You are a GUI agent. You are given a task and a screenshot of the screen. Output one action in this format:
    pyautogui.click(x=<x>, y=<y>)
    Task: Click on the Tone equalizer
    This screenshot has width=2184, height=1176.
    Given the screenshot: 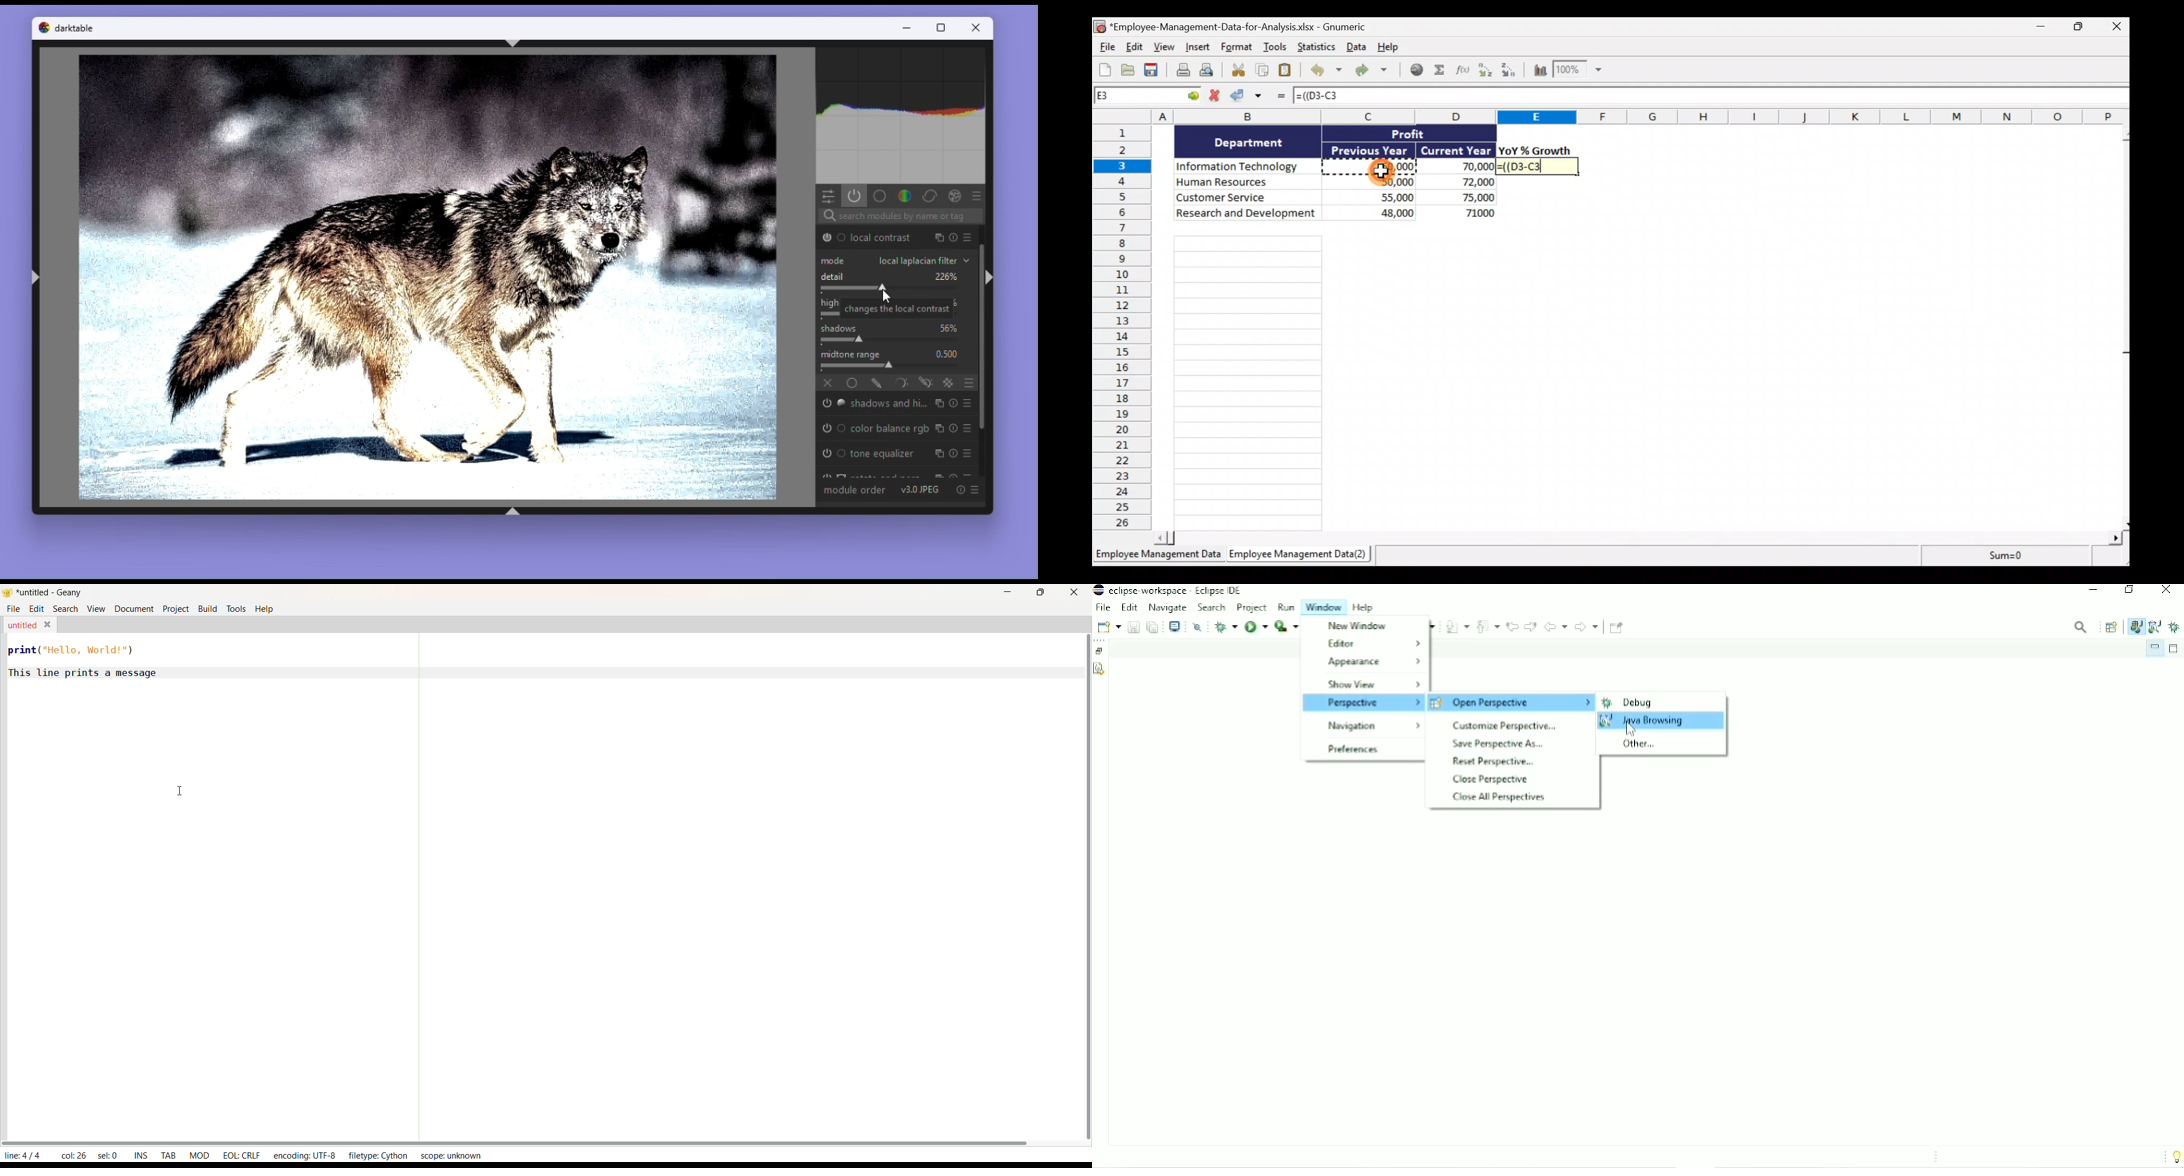 What is the action you would take?
    pyautogui.click(x=882, y=456)
    